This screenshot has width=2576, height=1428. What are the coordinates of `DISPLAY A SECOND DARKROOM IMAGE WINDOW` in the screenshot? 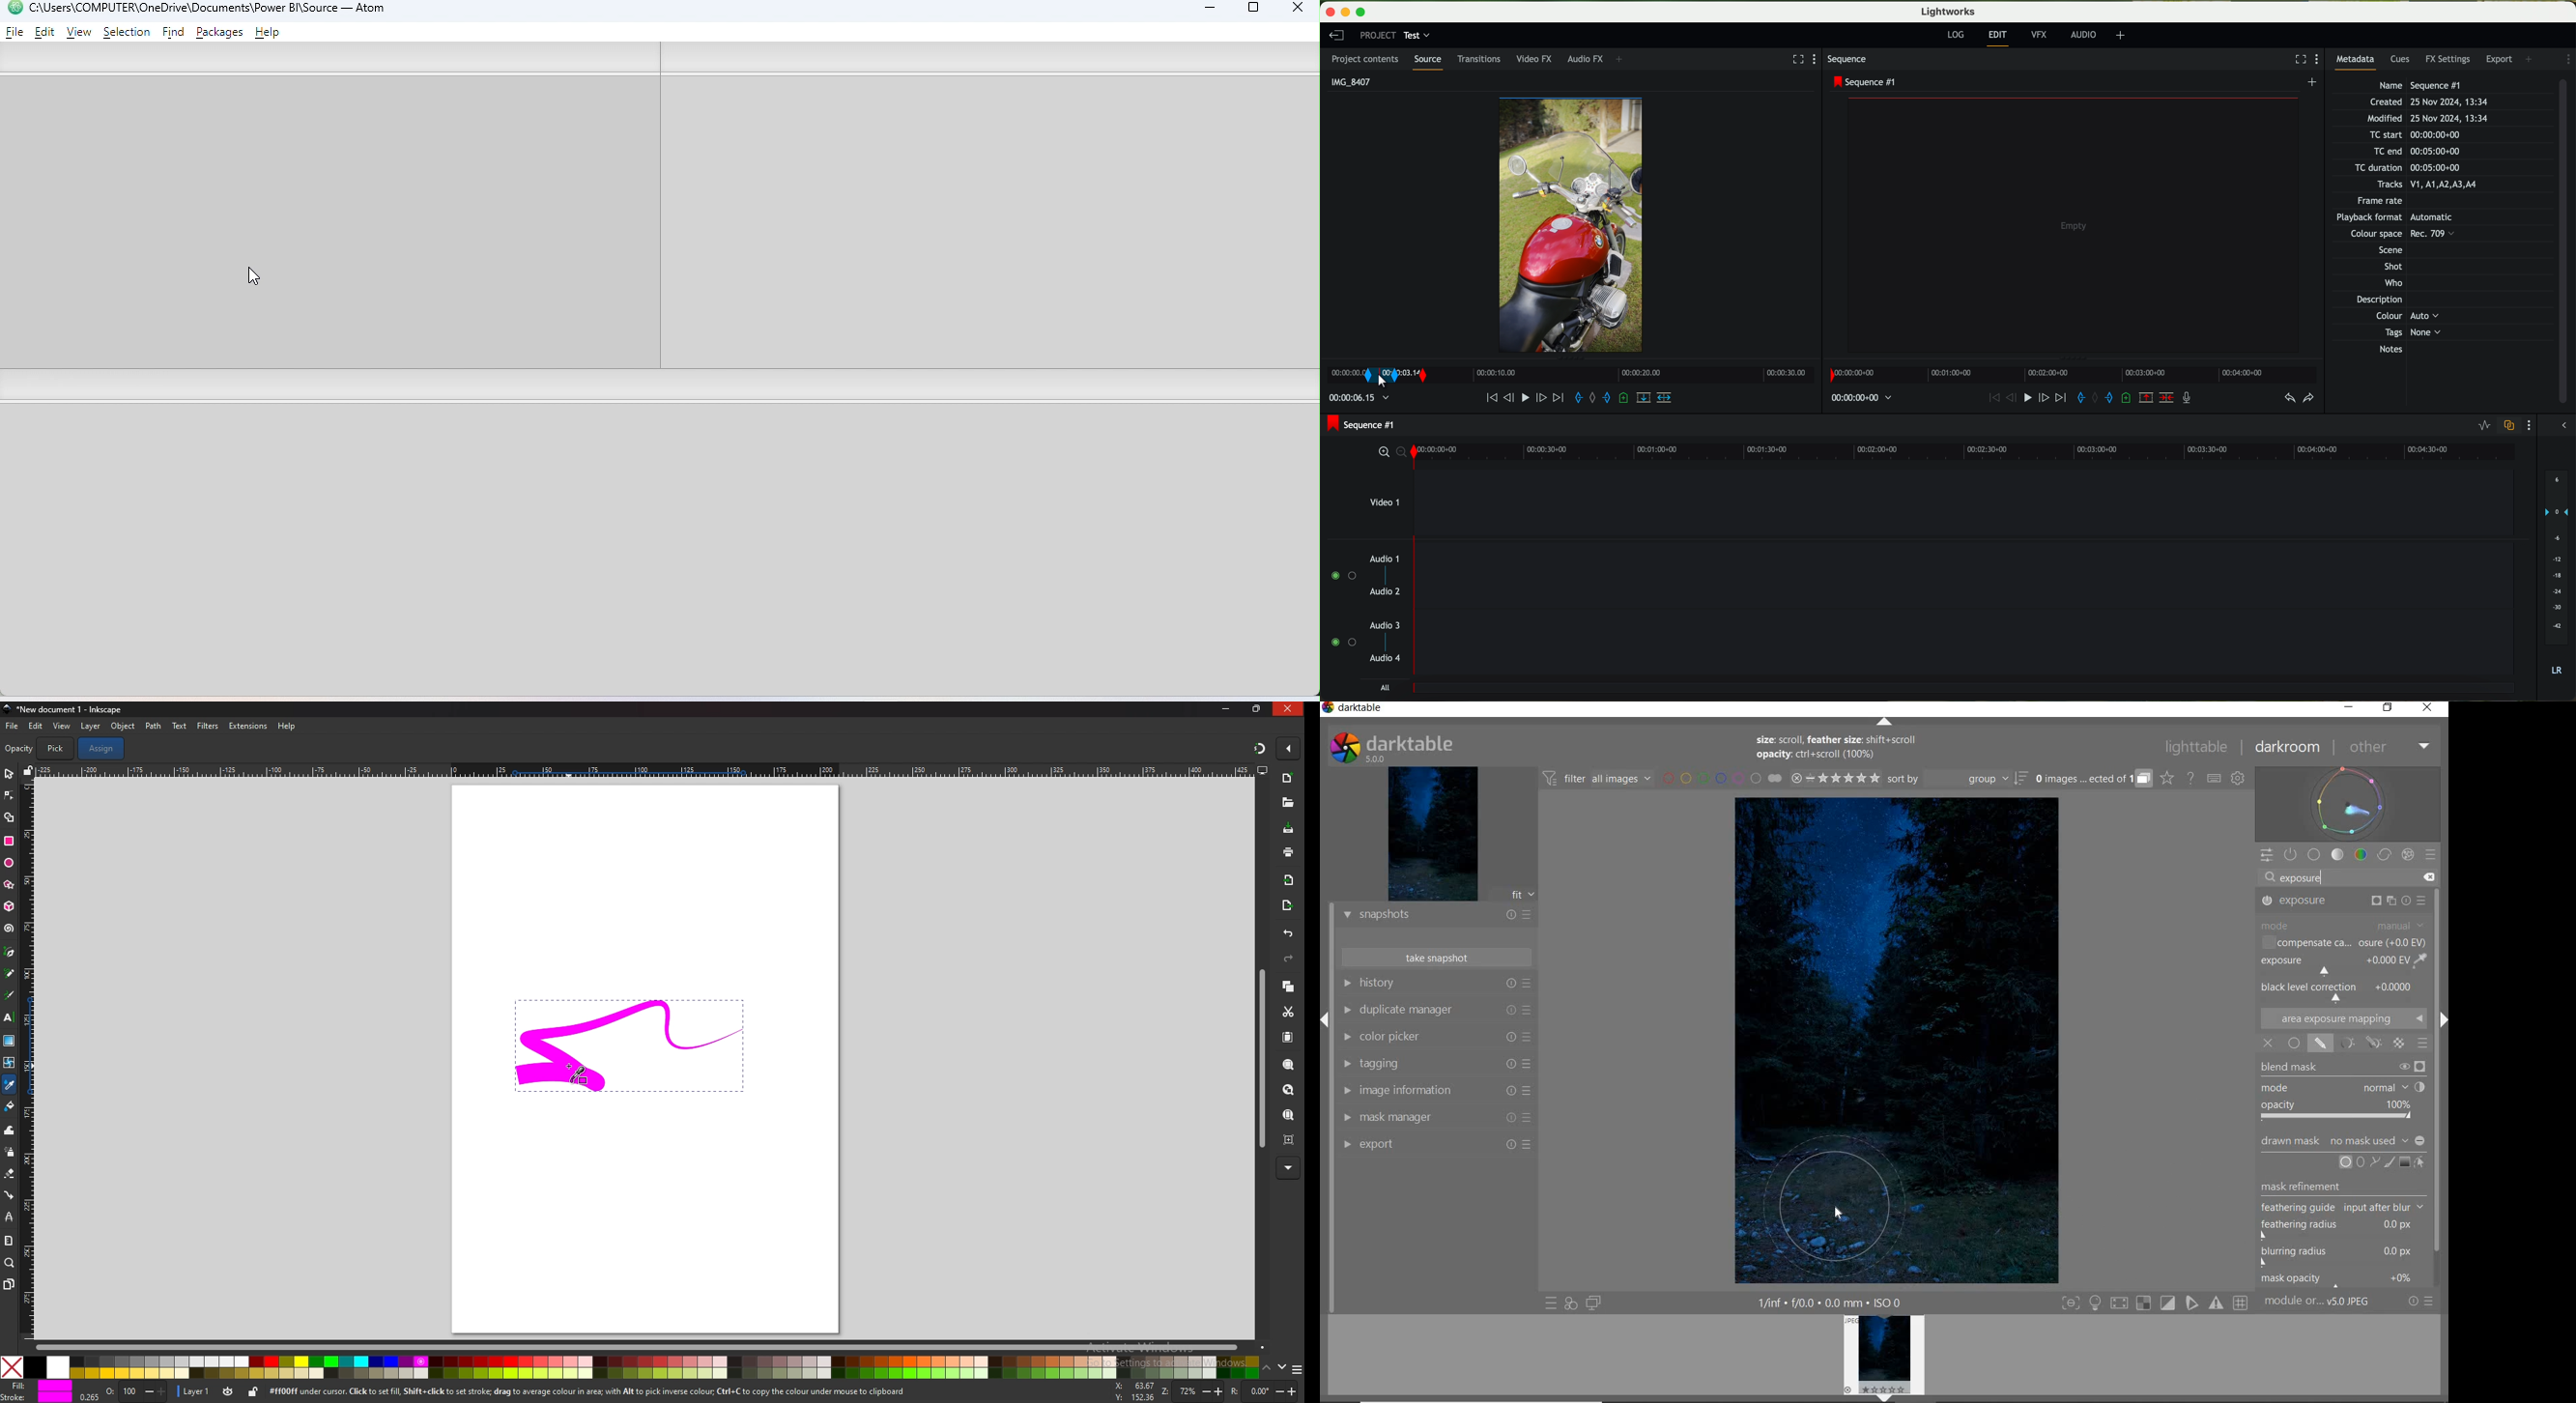 It's located at (1596, 1303).